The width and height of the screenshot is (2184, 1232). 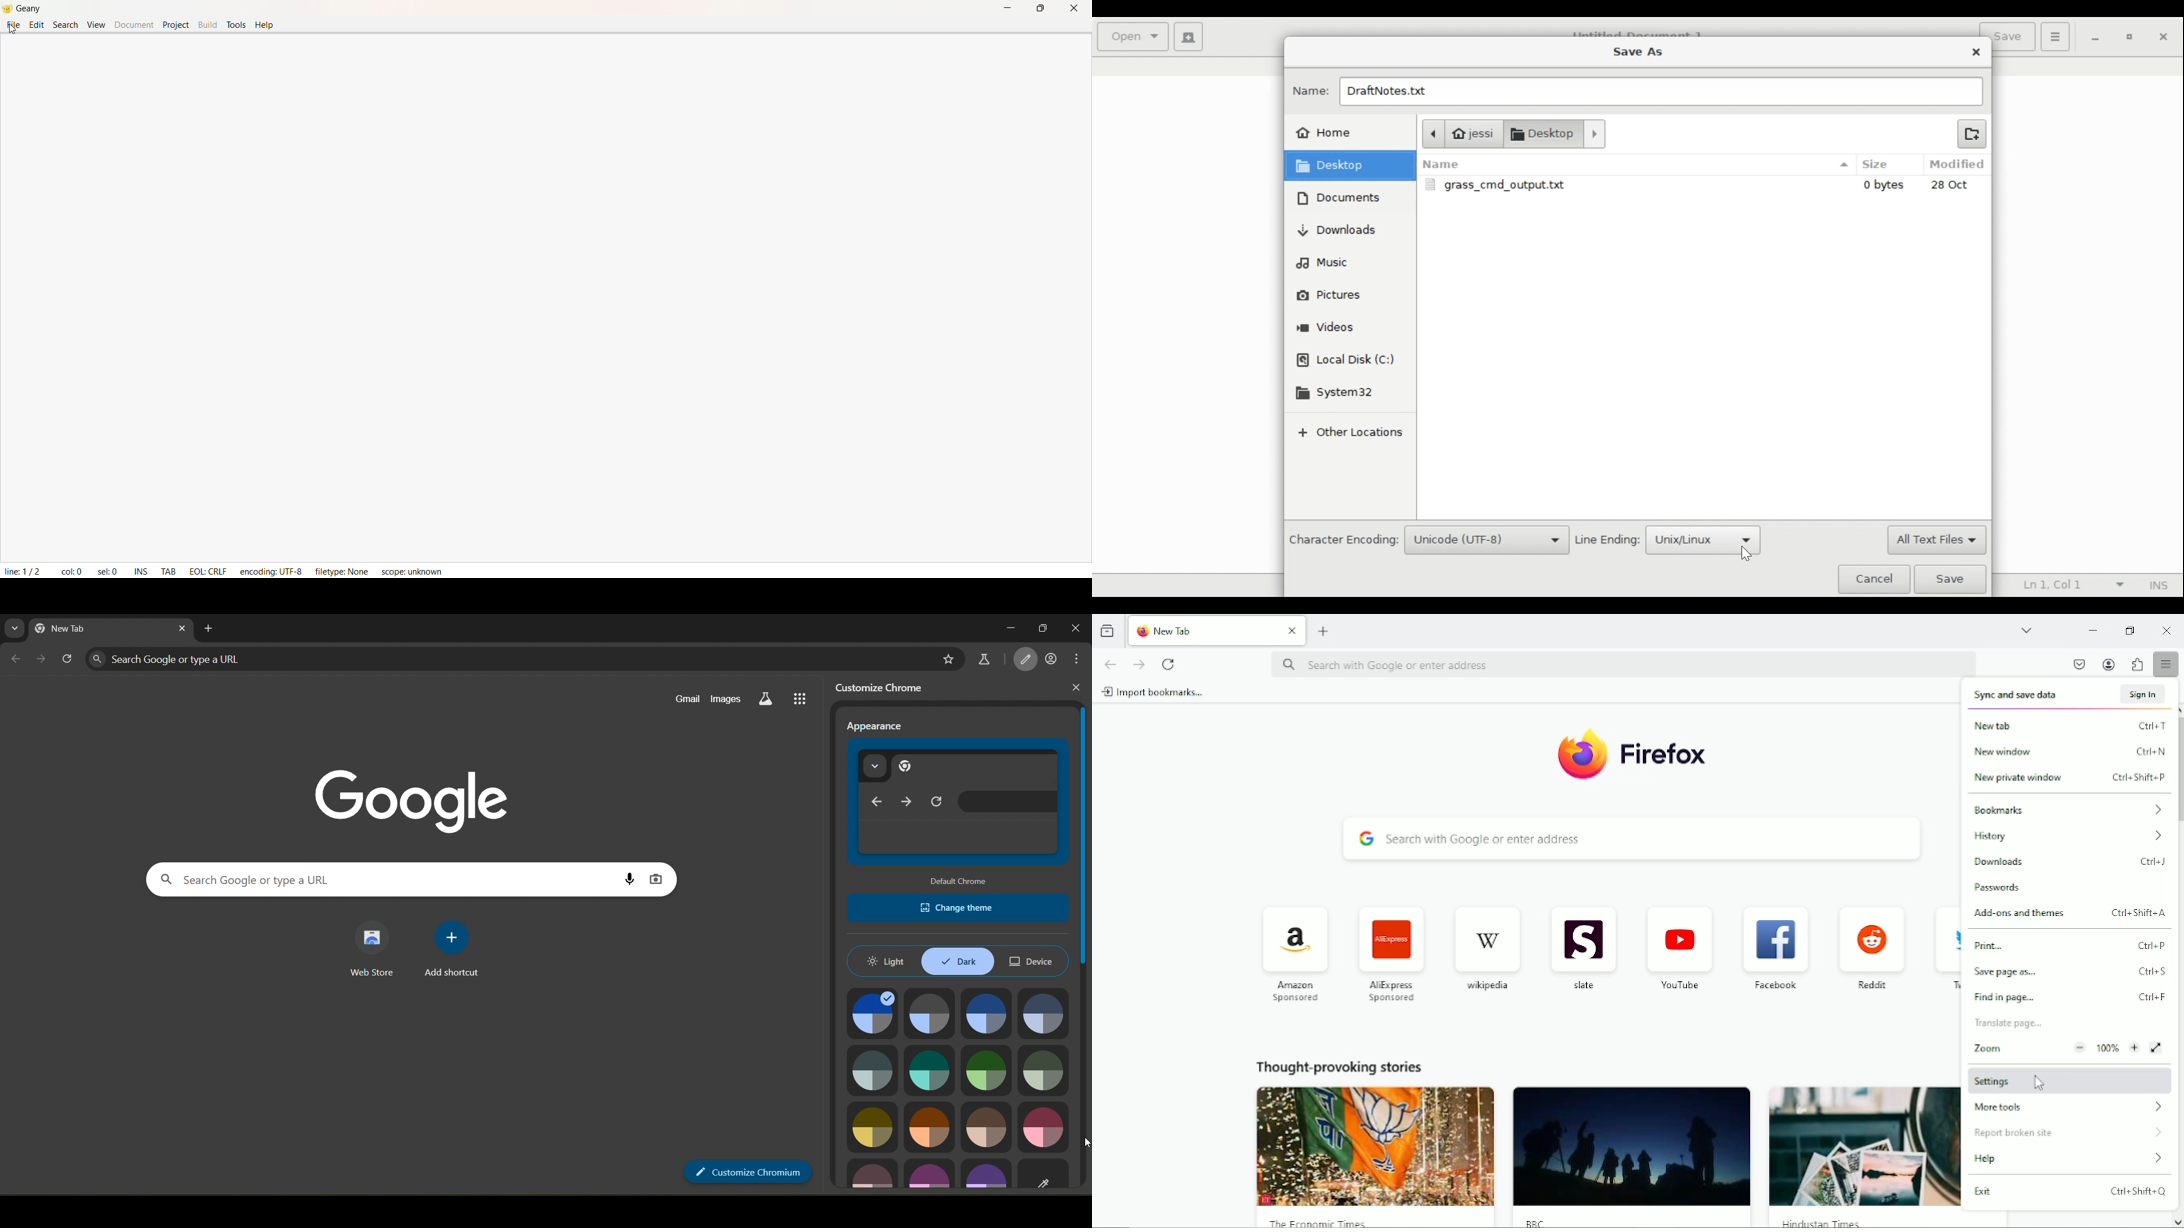 I want to click on account, so click(x=2110, y=664).